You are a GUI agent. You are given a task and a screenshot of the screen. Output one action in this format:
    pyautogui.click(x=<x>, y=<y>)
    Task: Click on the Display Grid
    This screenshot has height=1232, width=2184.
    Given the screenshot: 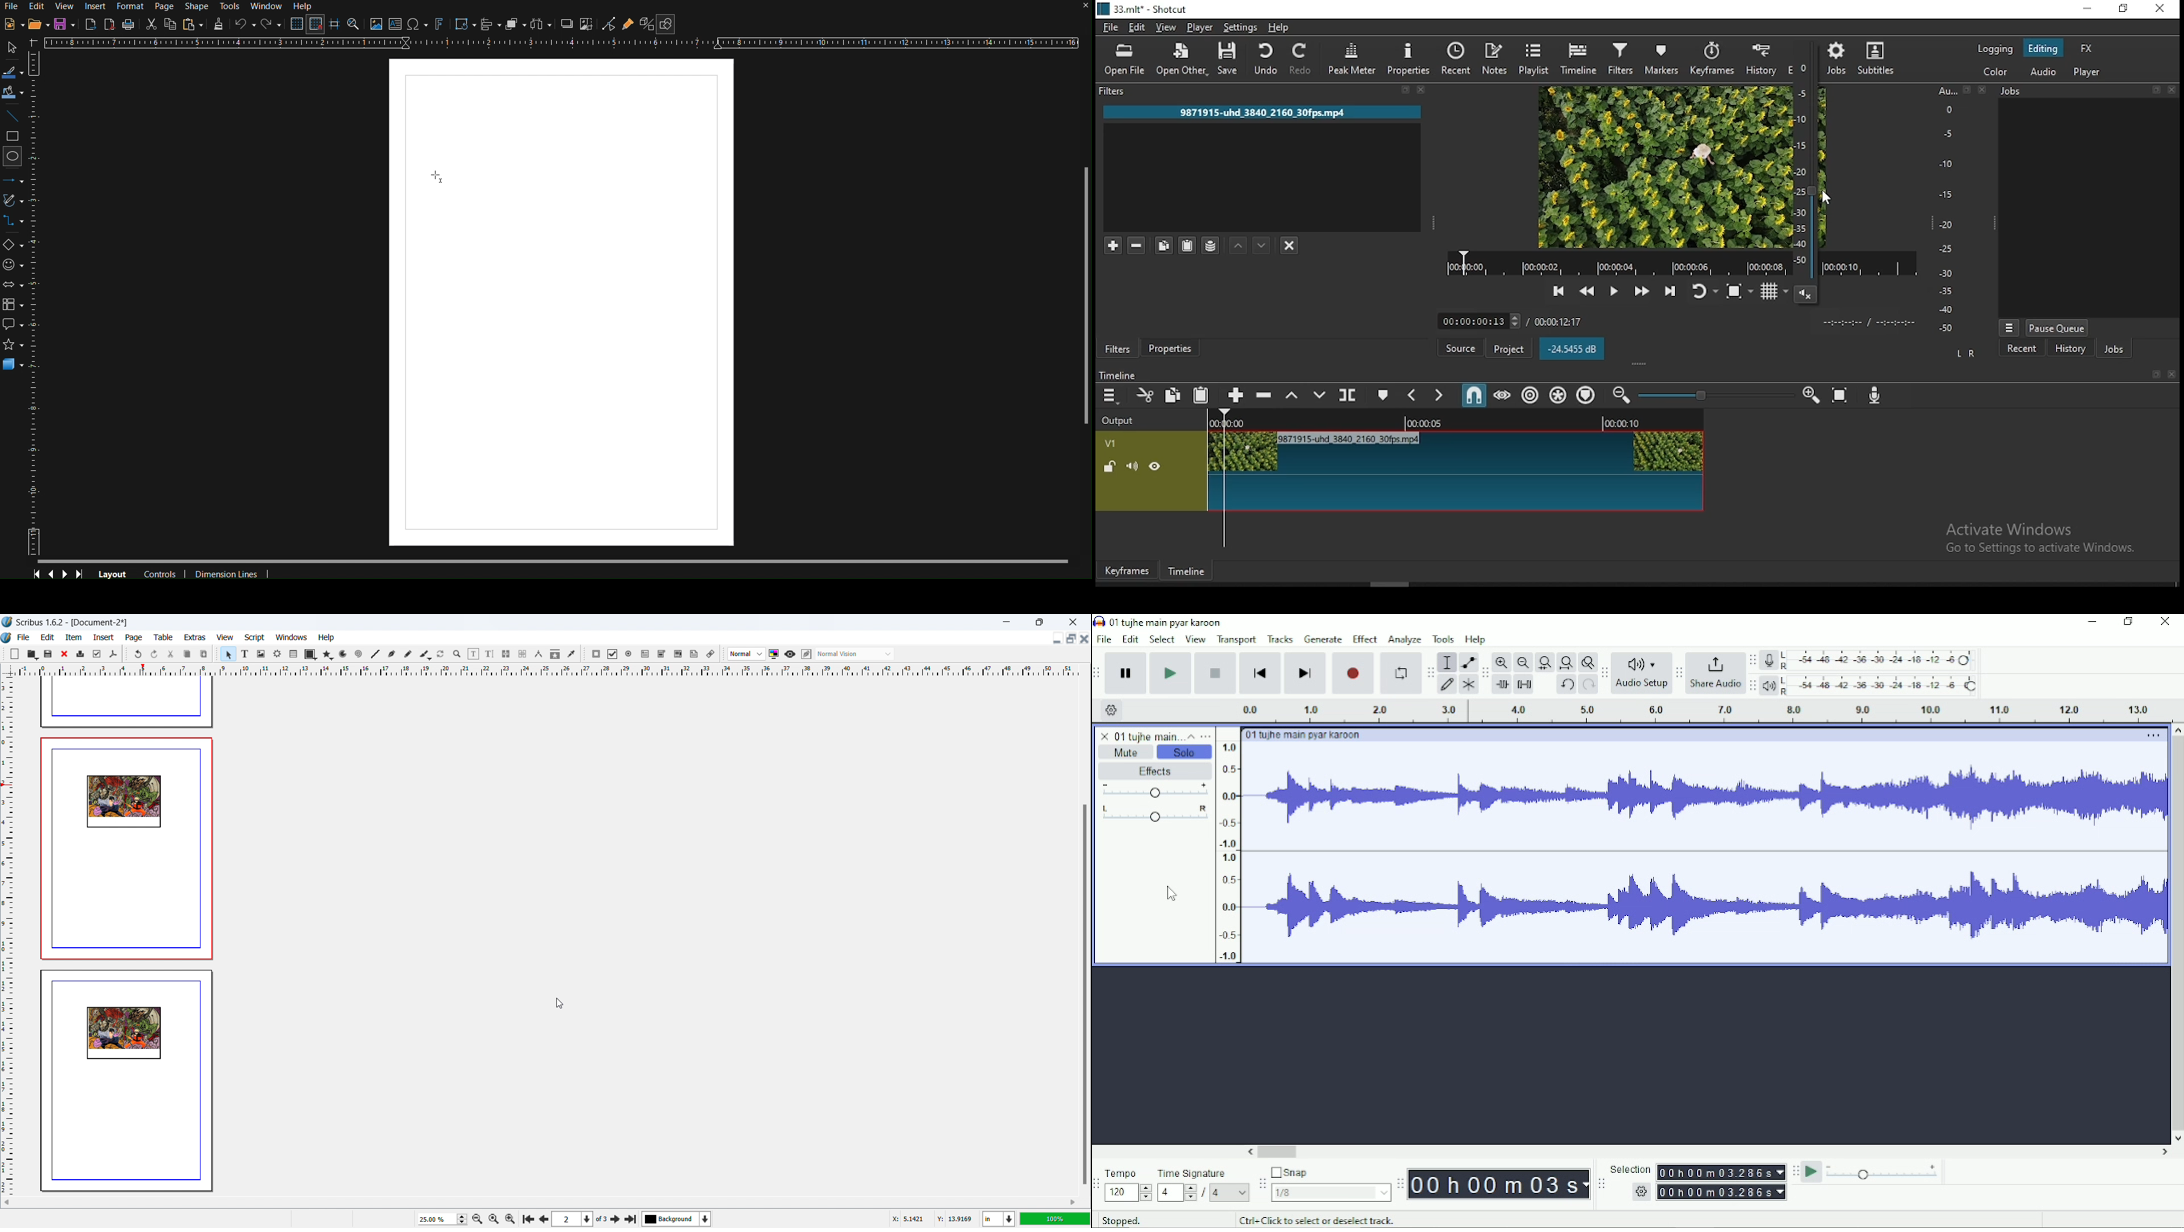 What is the action you would take?
    pyautogui.click(x=295, y=25)
    